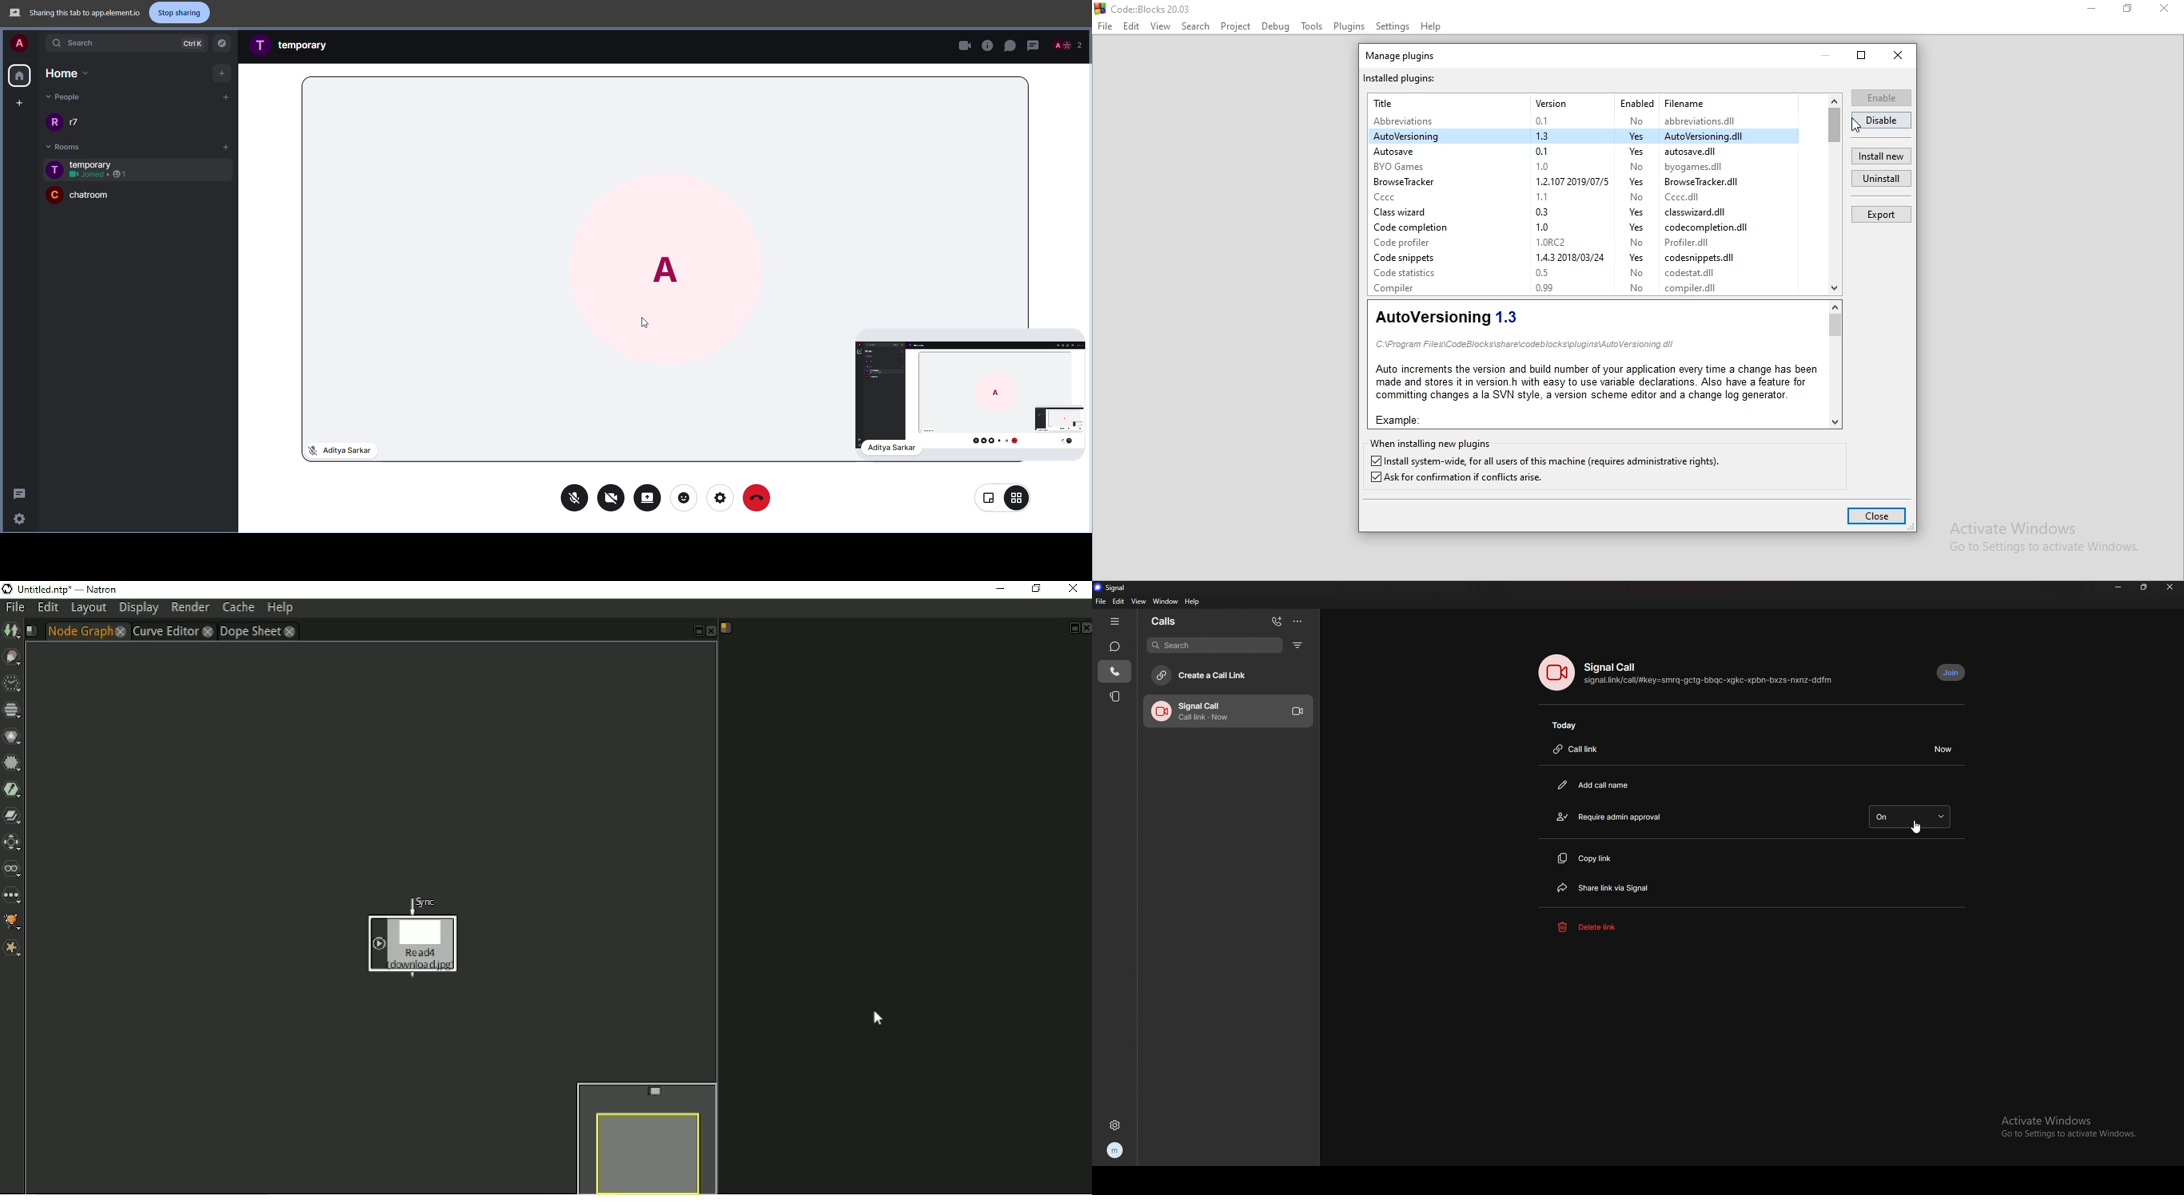 This screenshot has height=1204, width=2184. I want to click on AutoVersioning.dil, so click(1710, 136).